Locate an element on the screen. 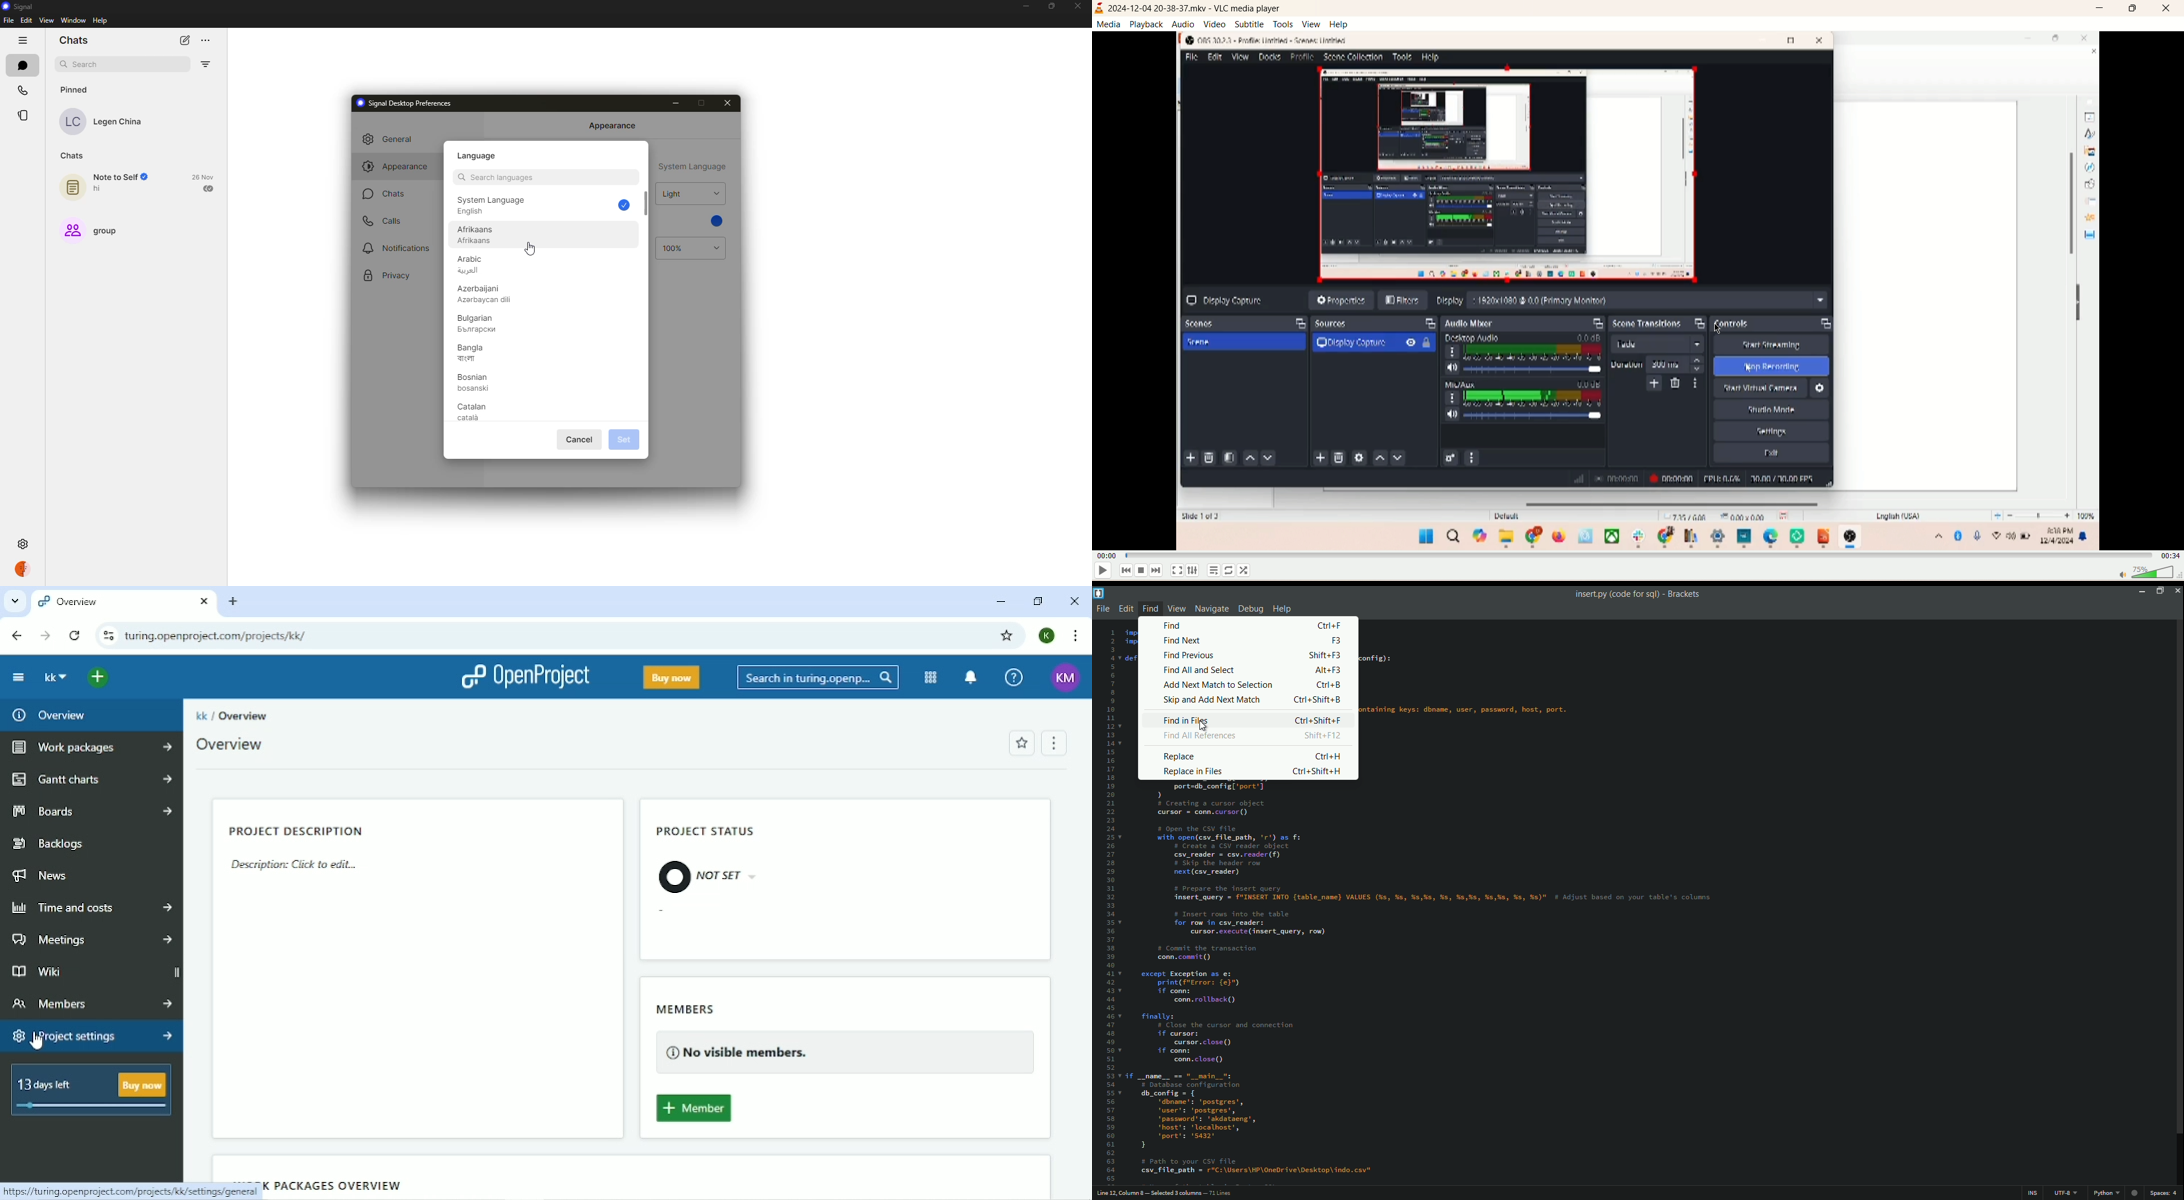 Image resolution: width=2184 pixels, height=1204 pixels. Search in turing.openproject is located at coordinates (816, 677).